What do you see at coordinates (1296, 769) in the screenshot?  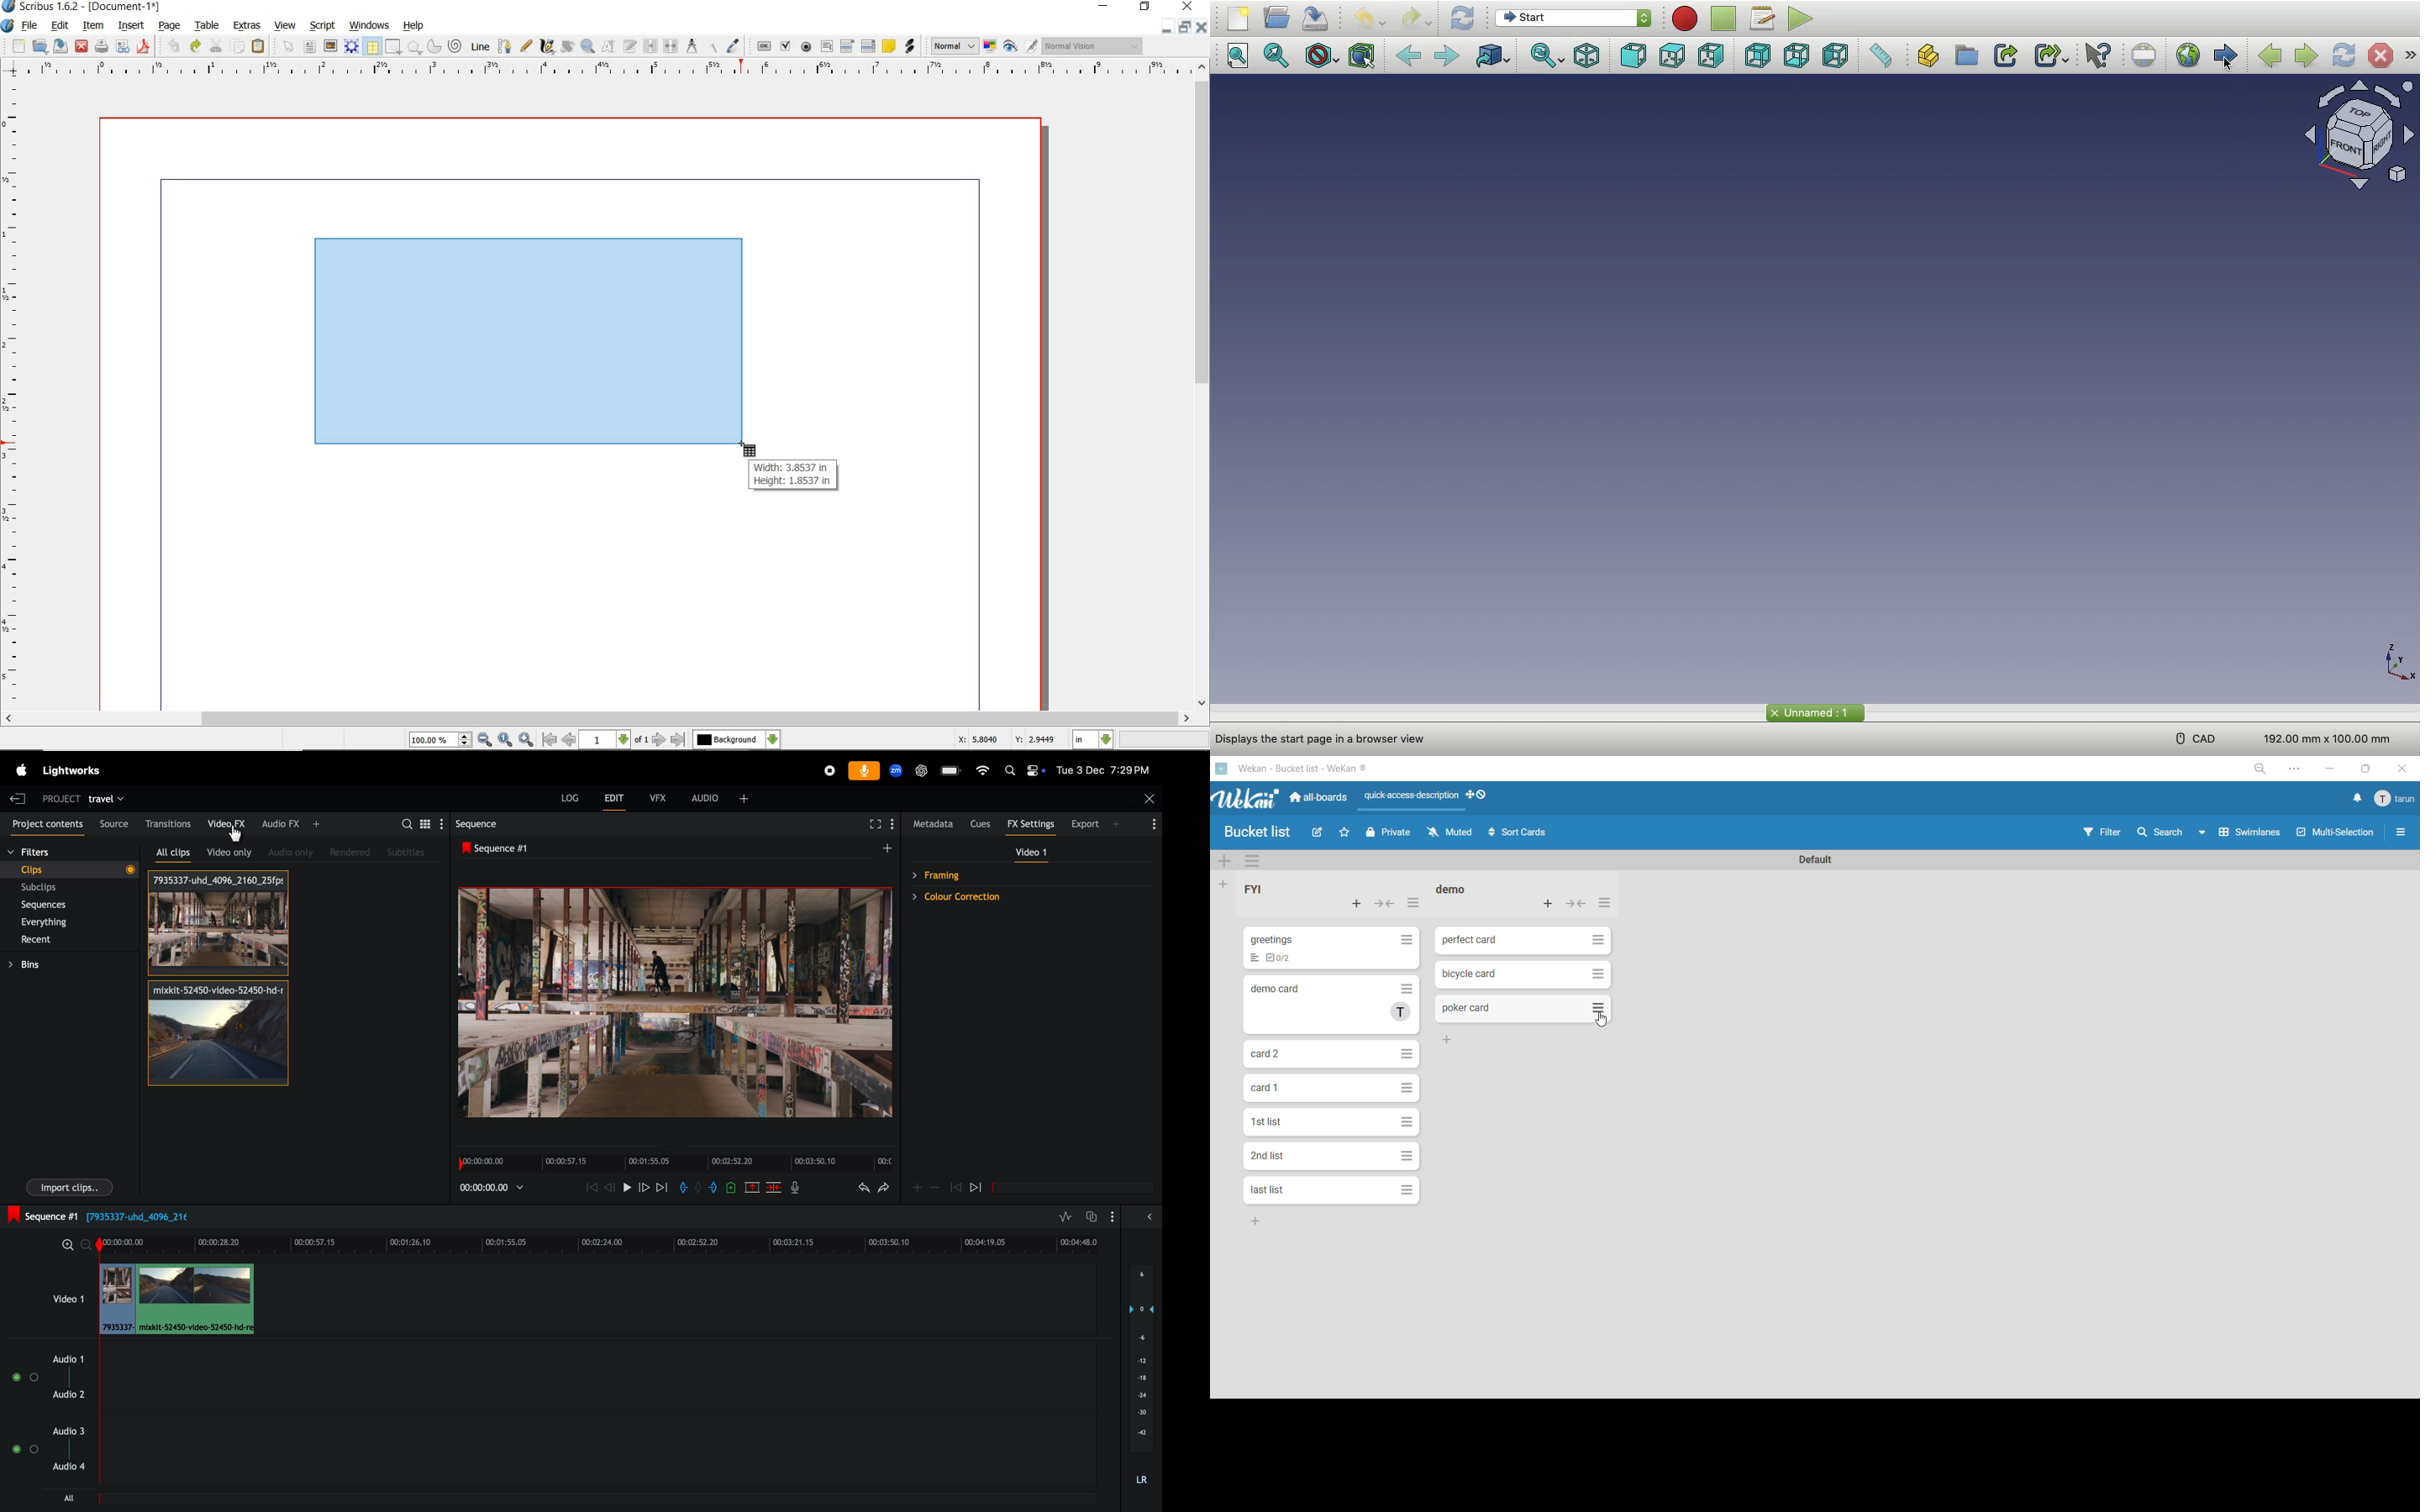 I see `Wekan - Bucket list - WeKan` at bounding box center [1296, 769].